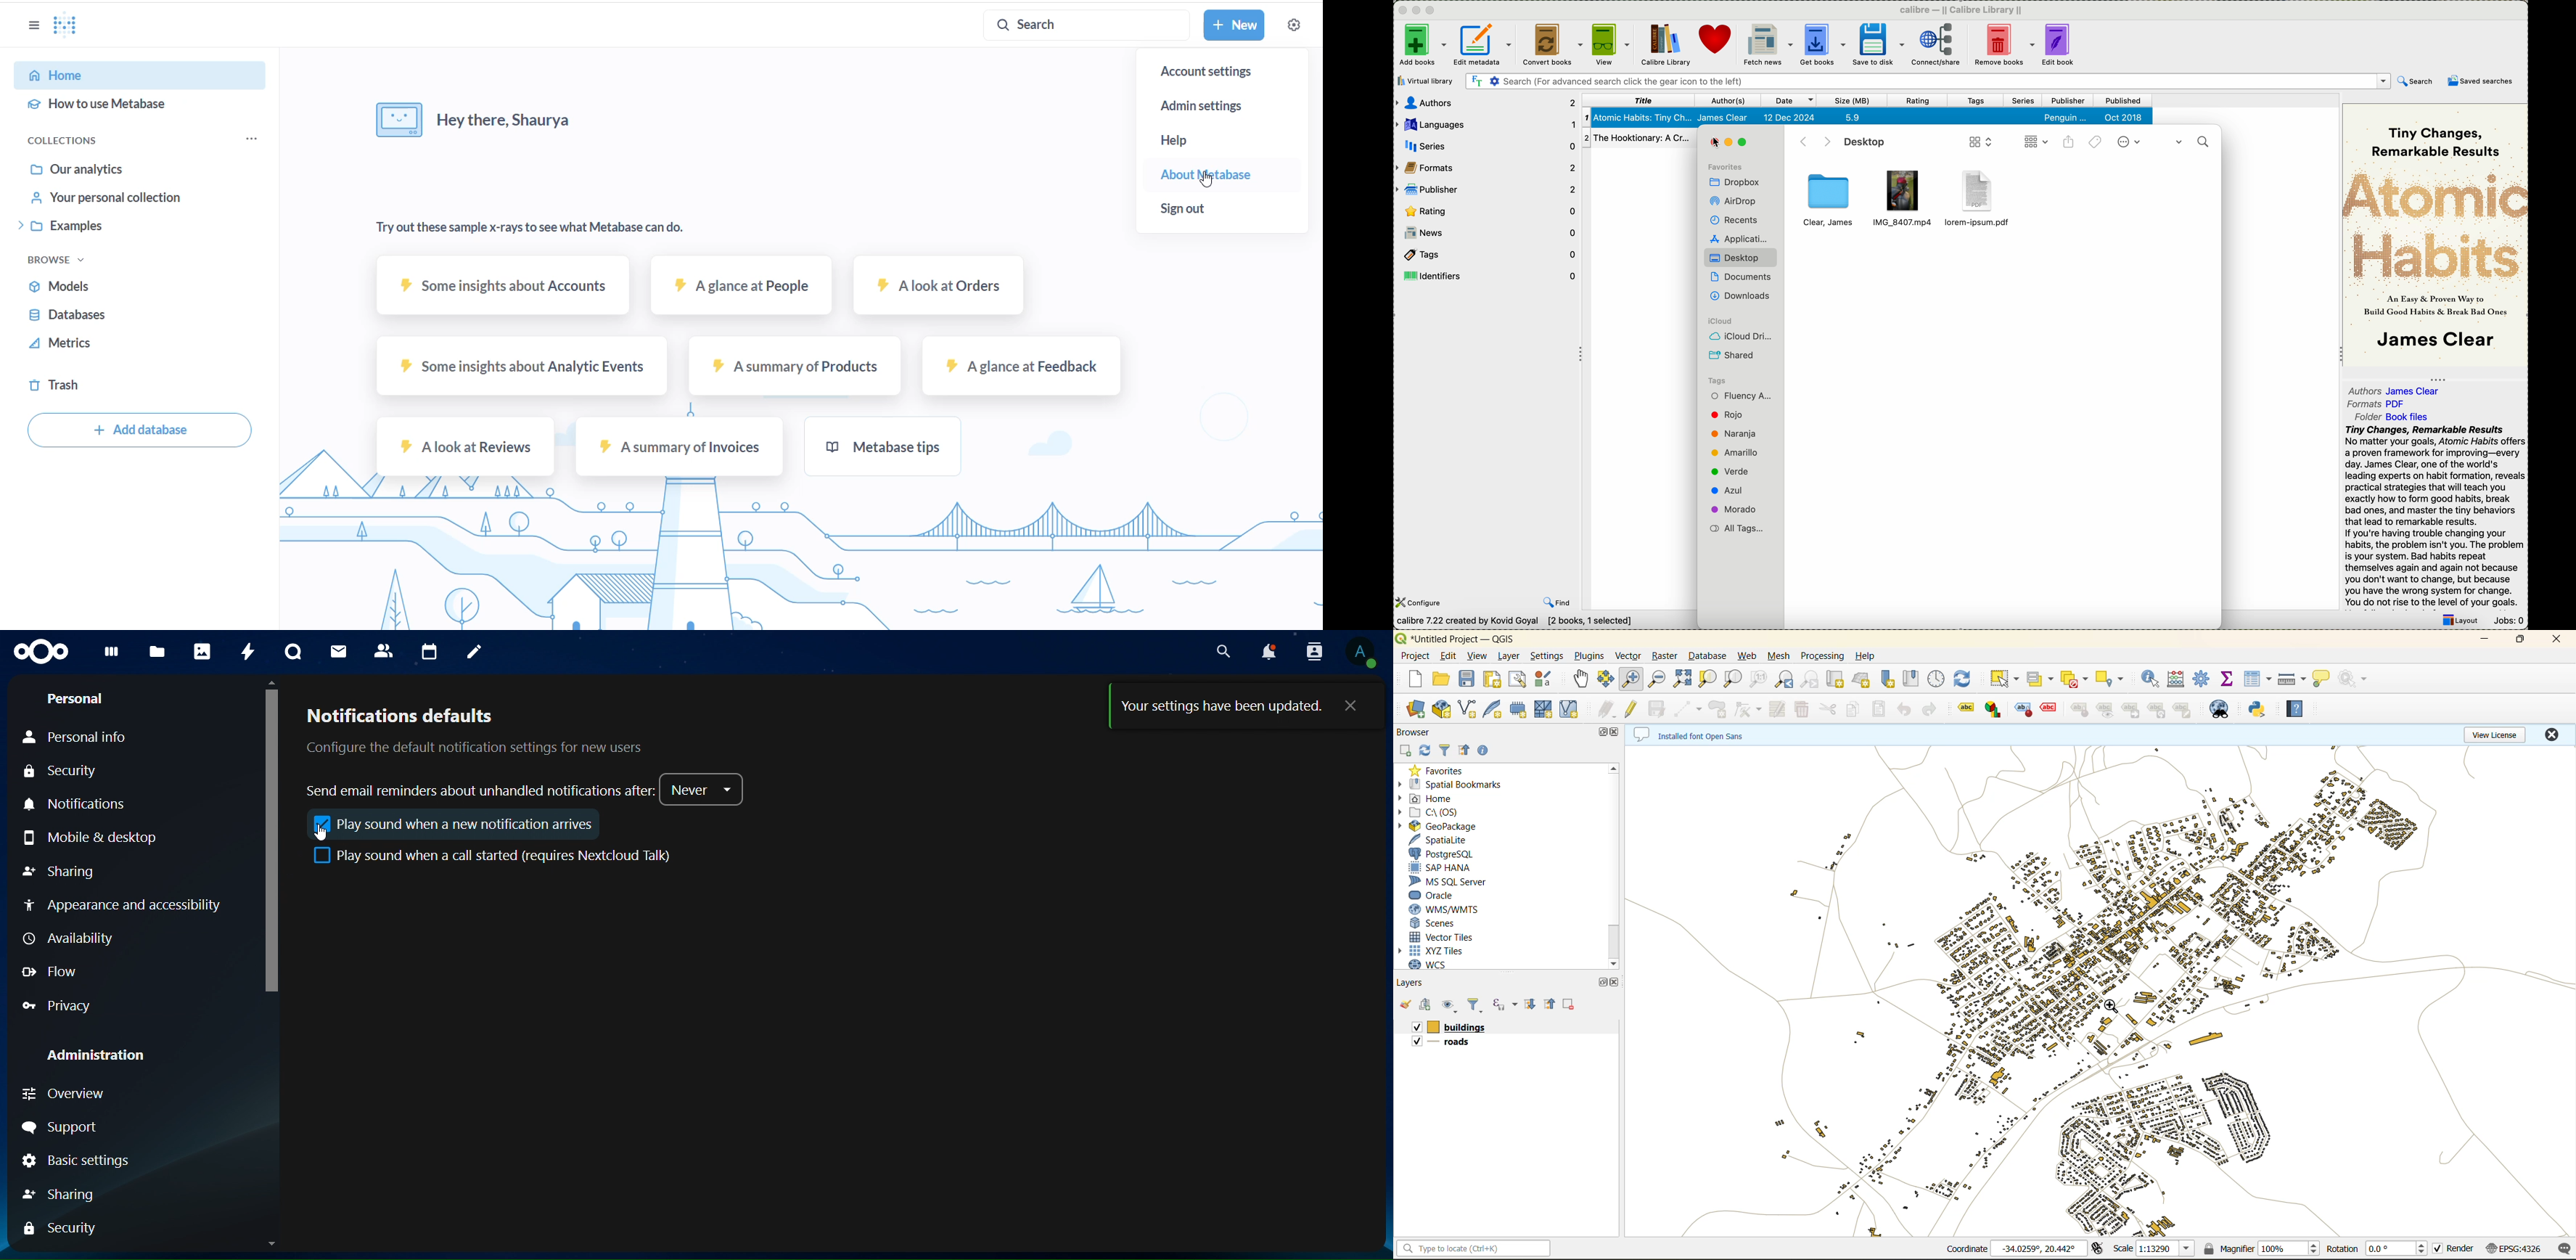  Describe the element at coordinates (1903, 710) in the screenshot. I see `undo` at that location.